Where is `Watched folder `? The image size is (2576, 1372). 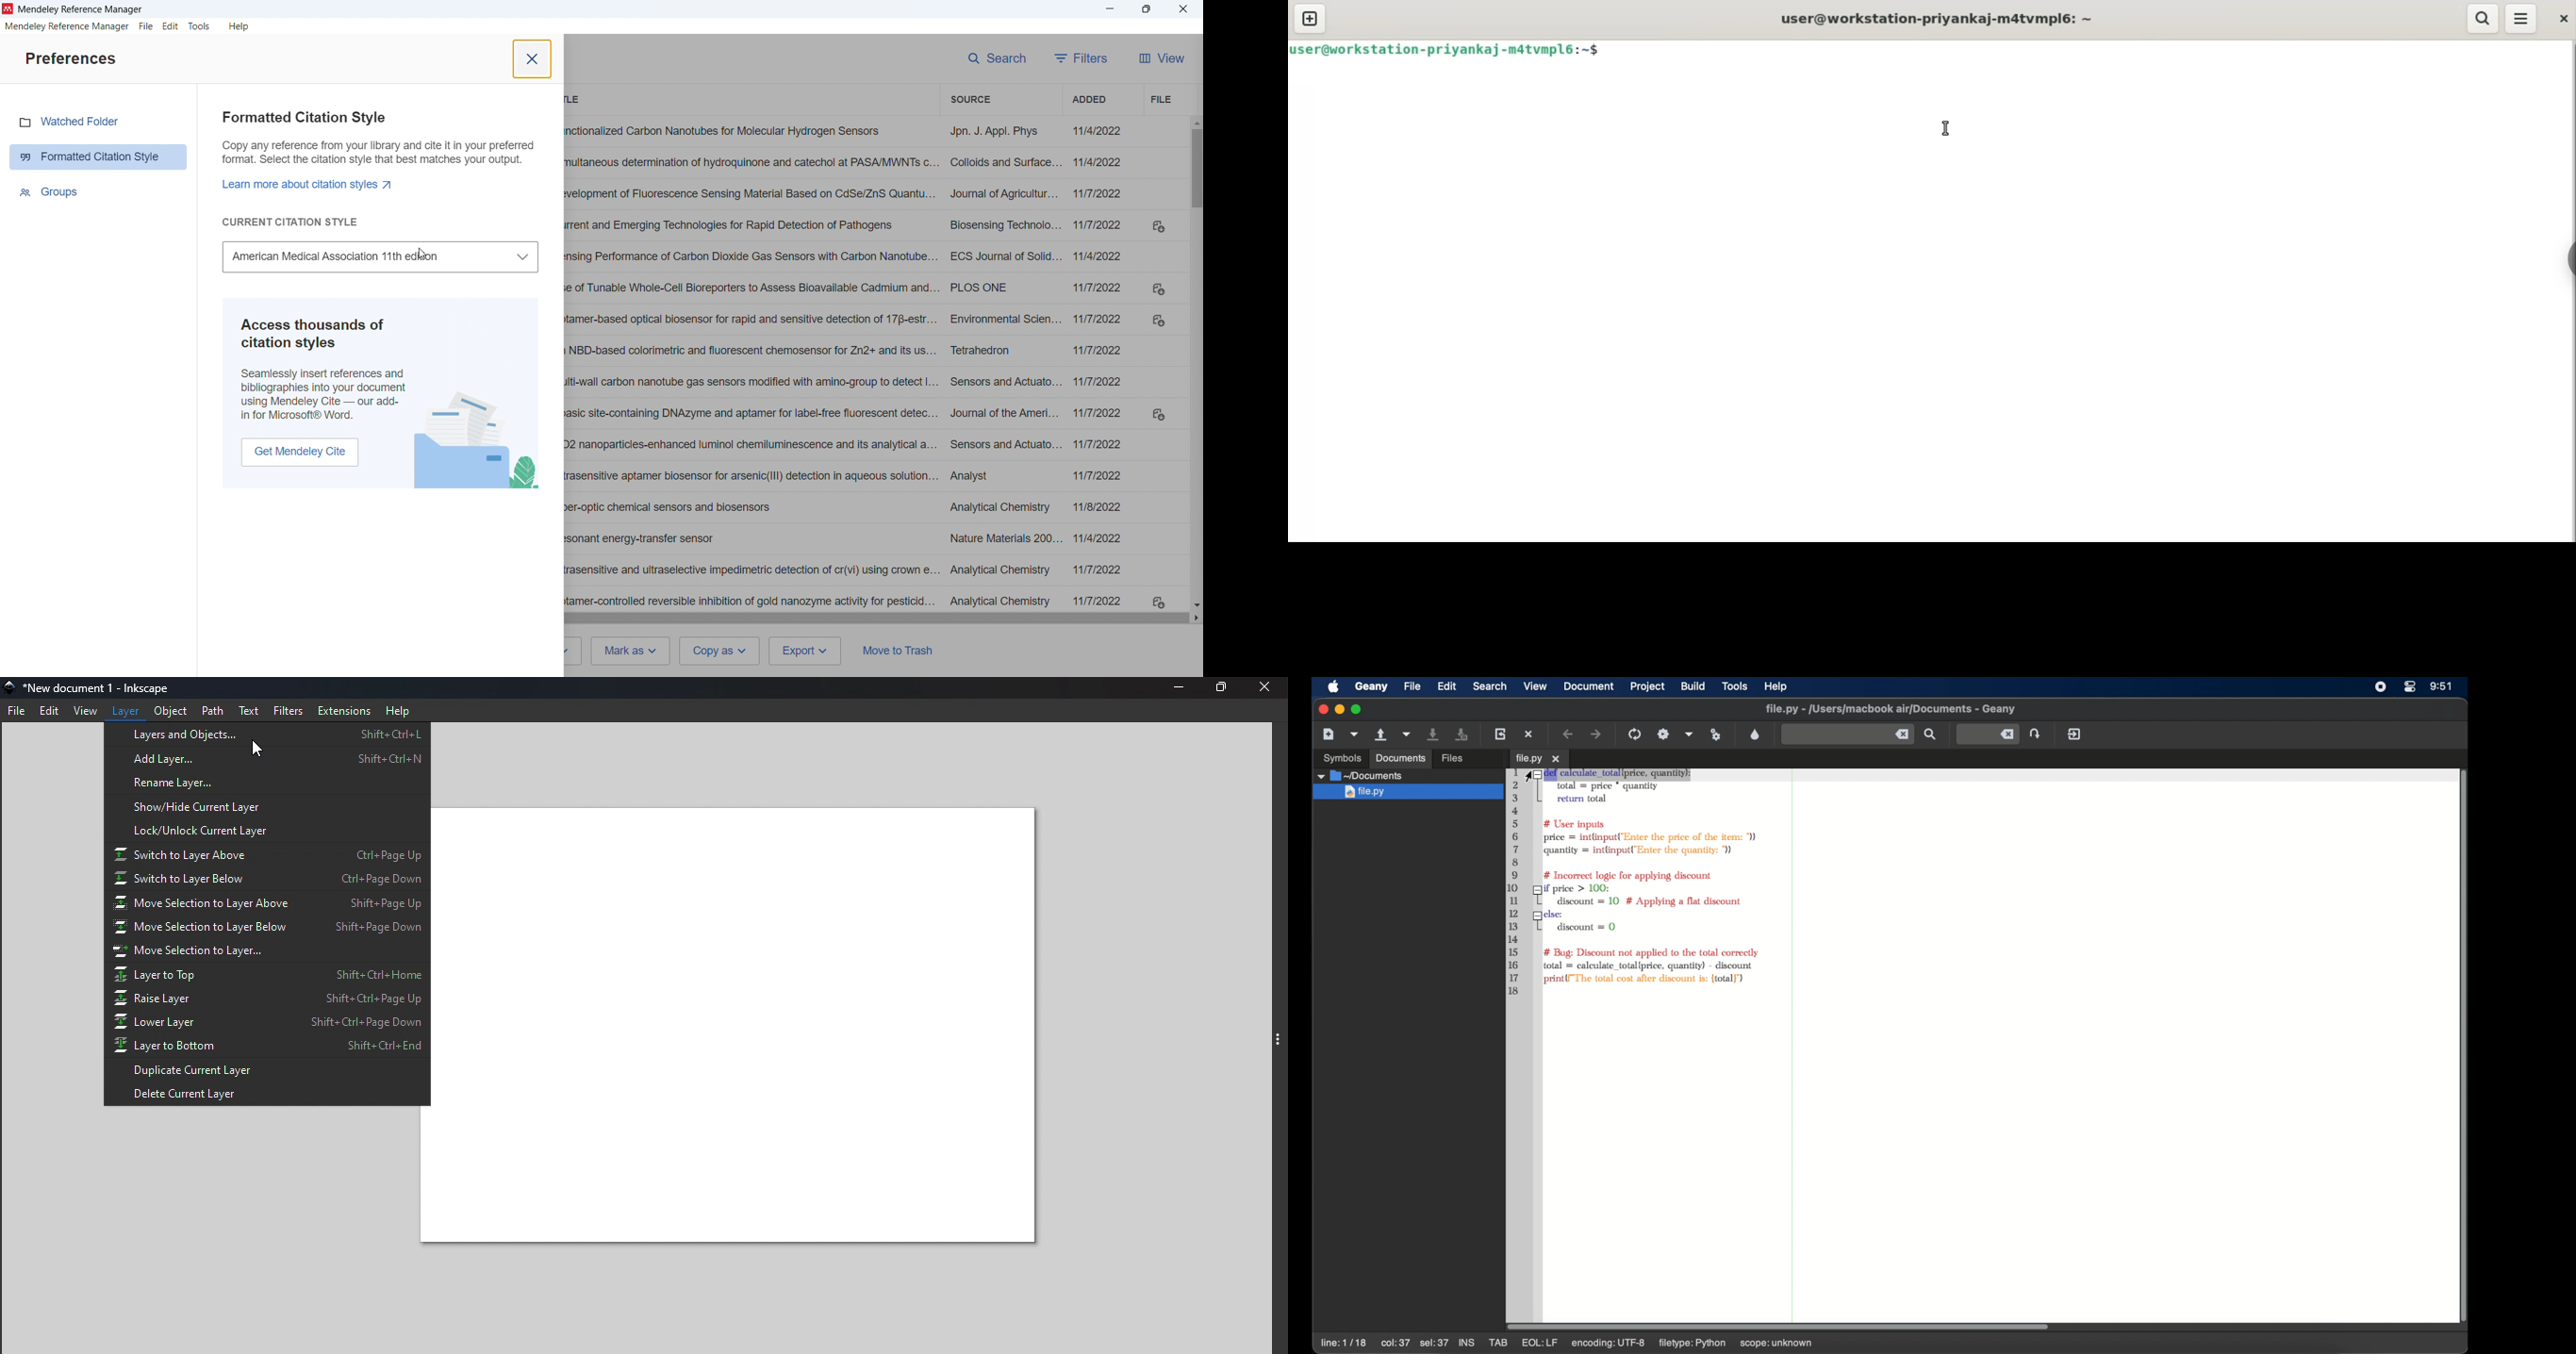 Watched folder  is located at coordinates (81, 122).